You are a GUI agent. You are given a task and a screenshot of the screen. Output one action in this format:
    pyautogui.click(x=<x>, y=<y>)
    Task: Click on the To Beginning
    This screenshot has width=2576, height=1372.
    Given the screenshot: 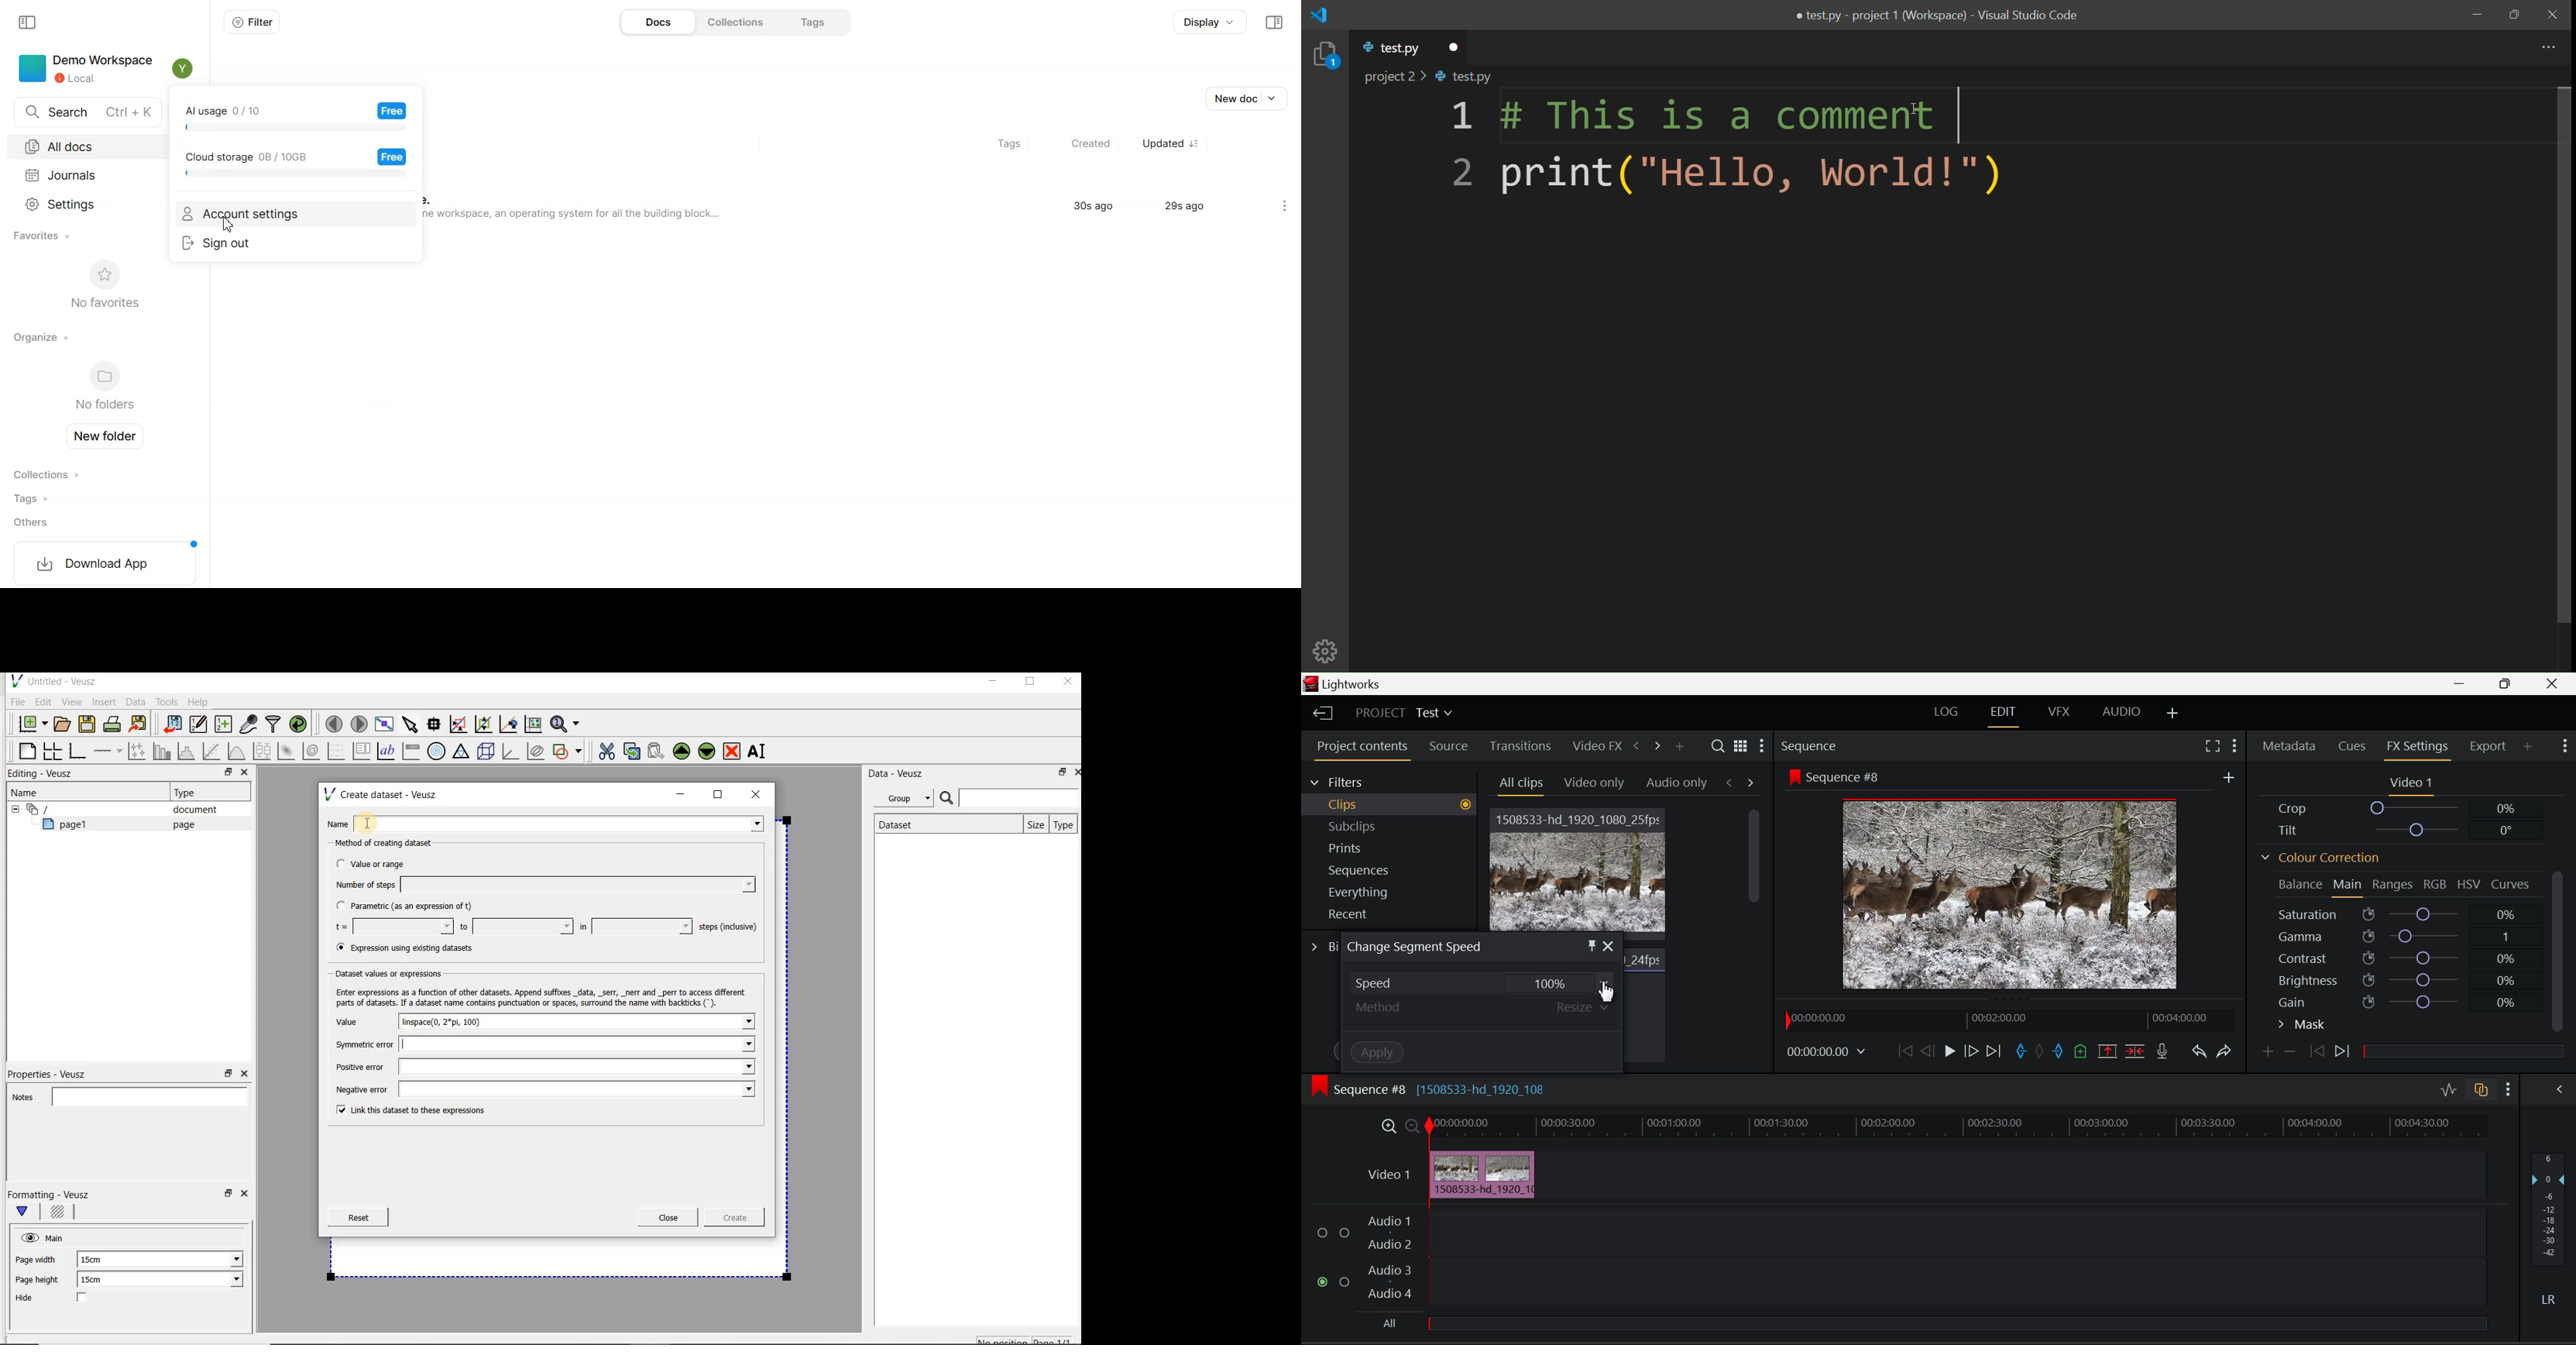 What is the action you would take?
    pyautogui.click(x=1904, y=1052)
    